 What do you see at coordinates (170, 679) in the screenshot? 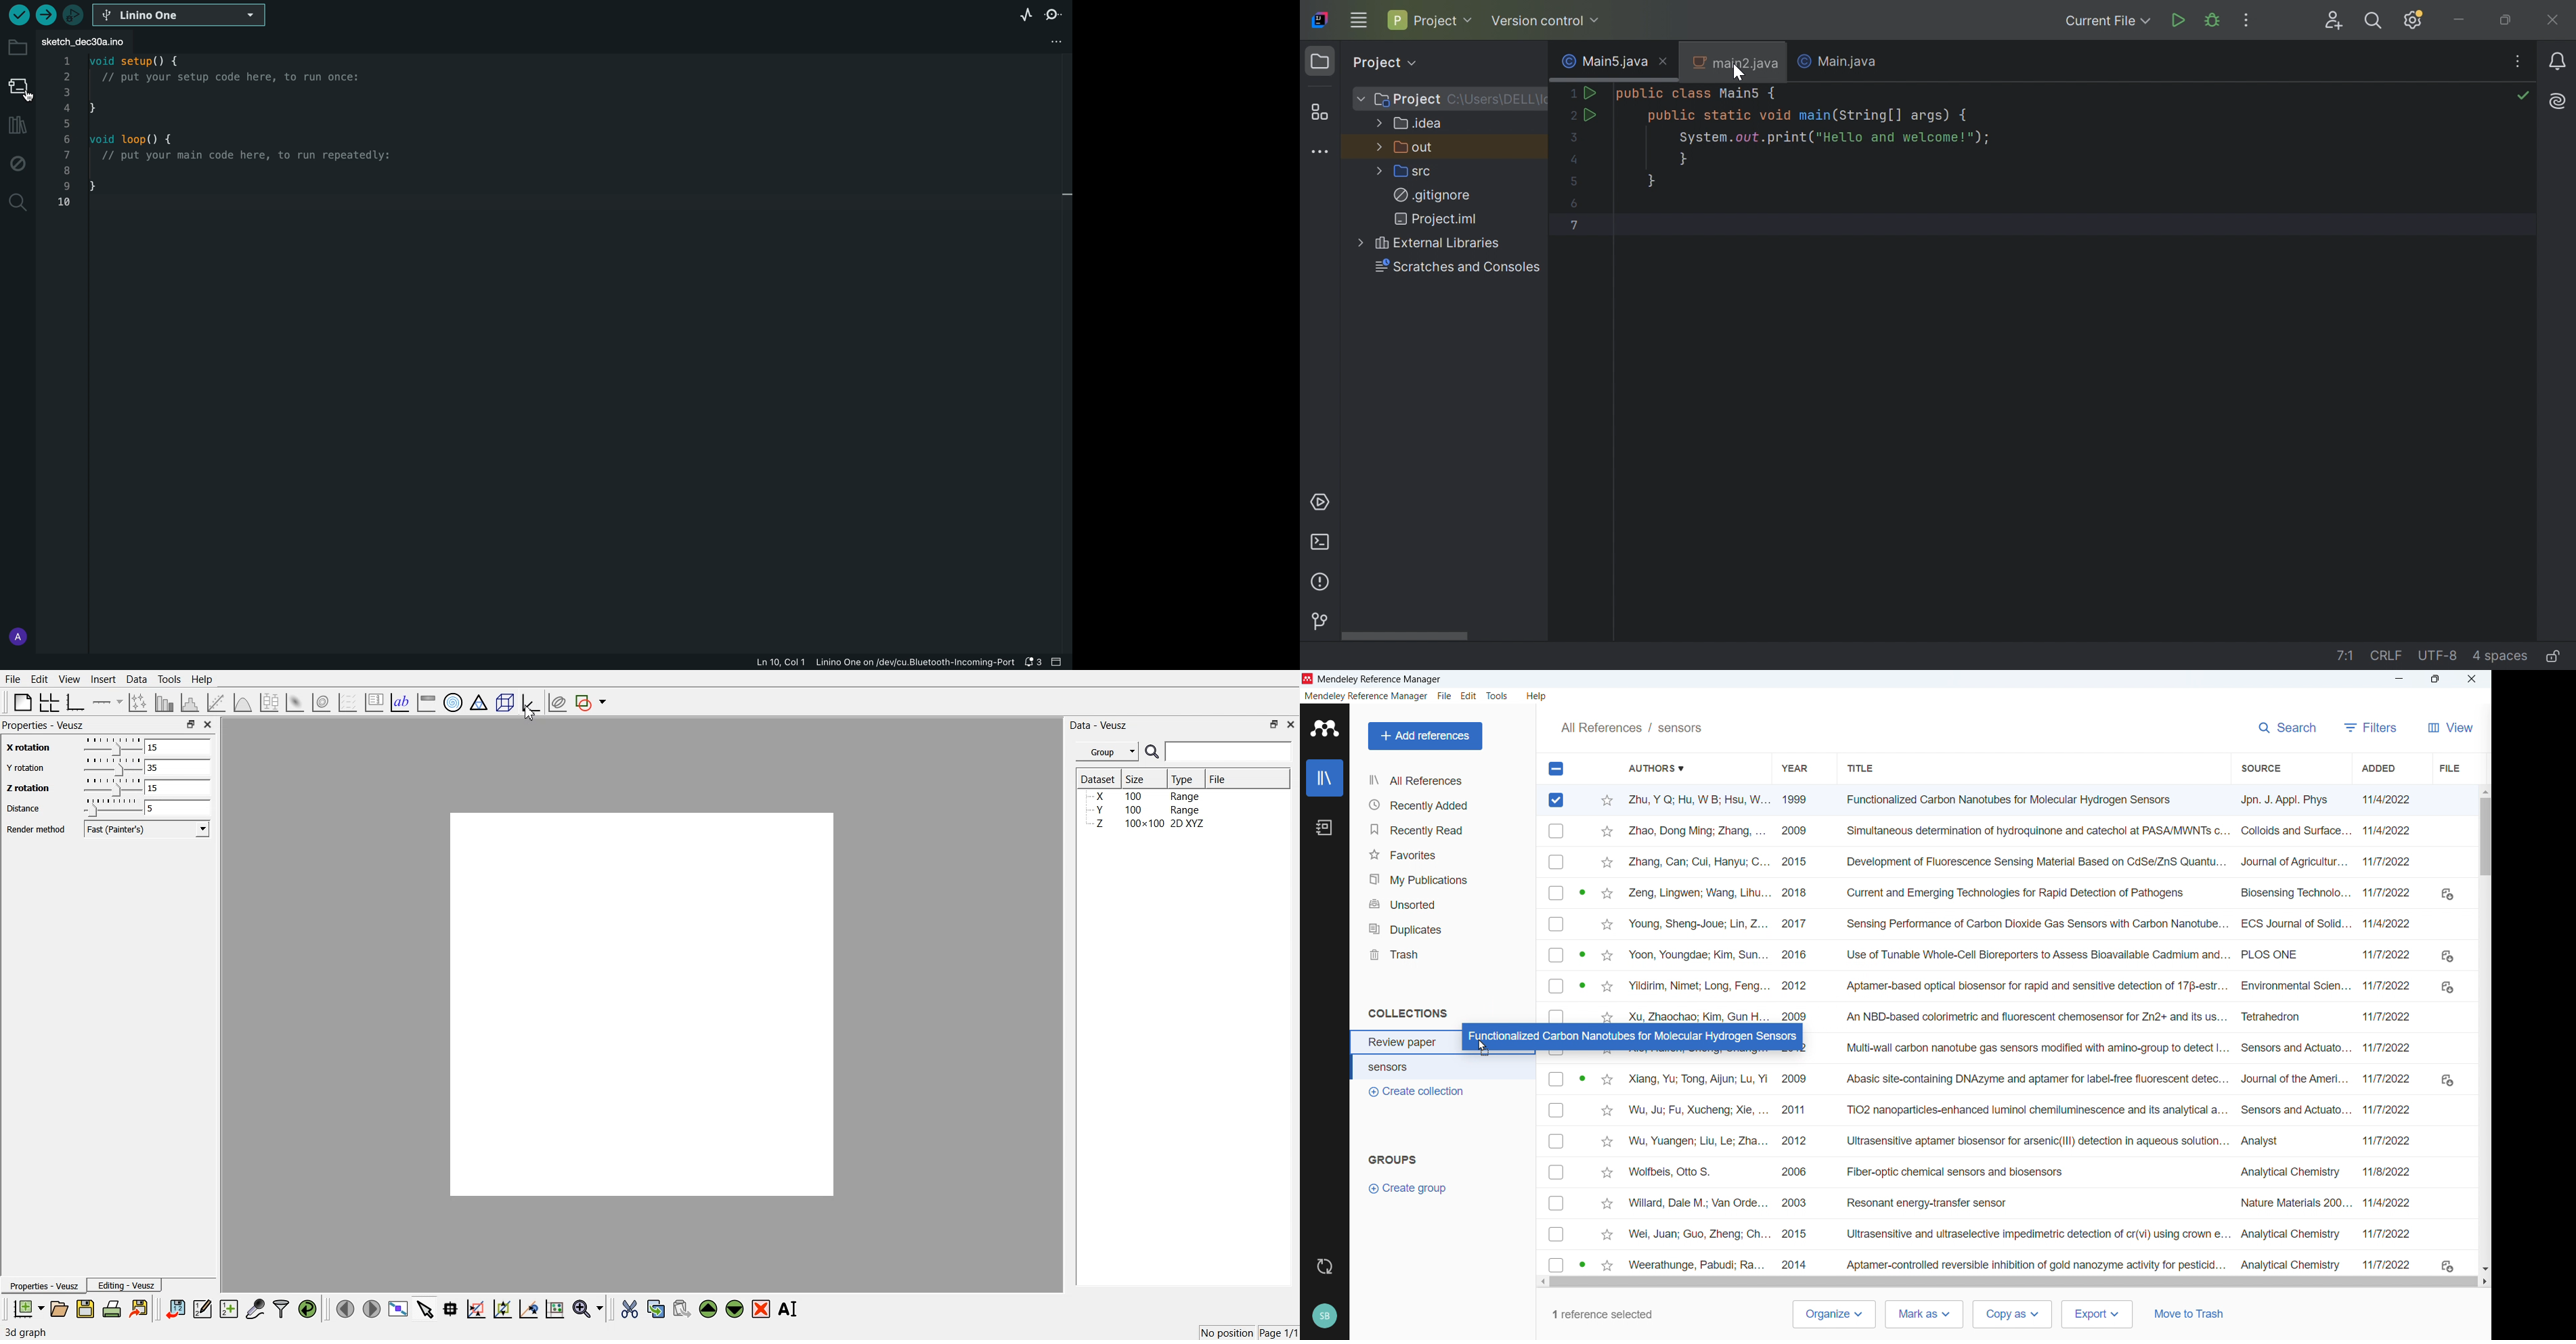
I see `Tools` at bounding box center [170, 679].